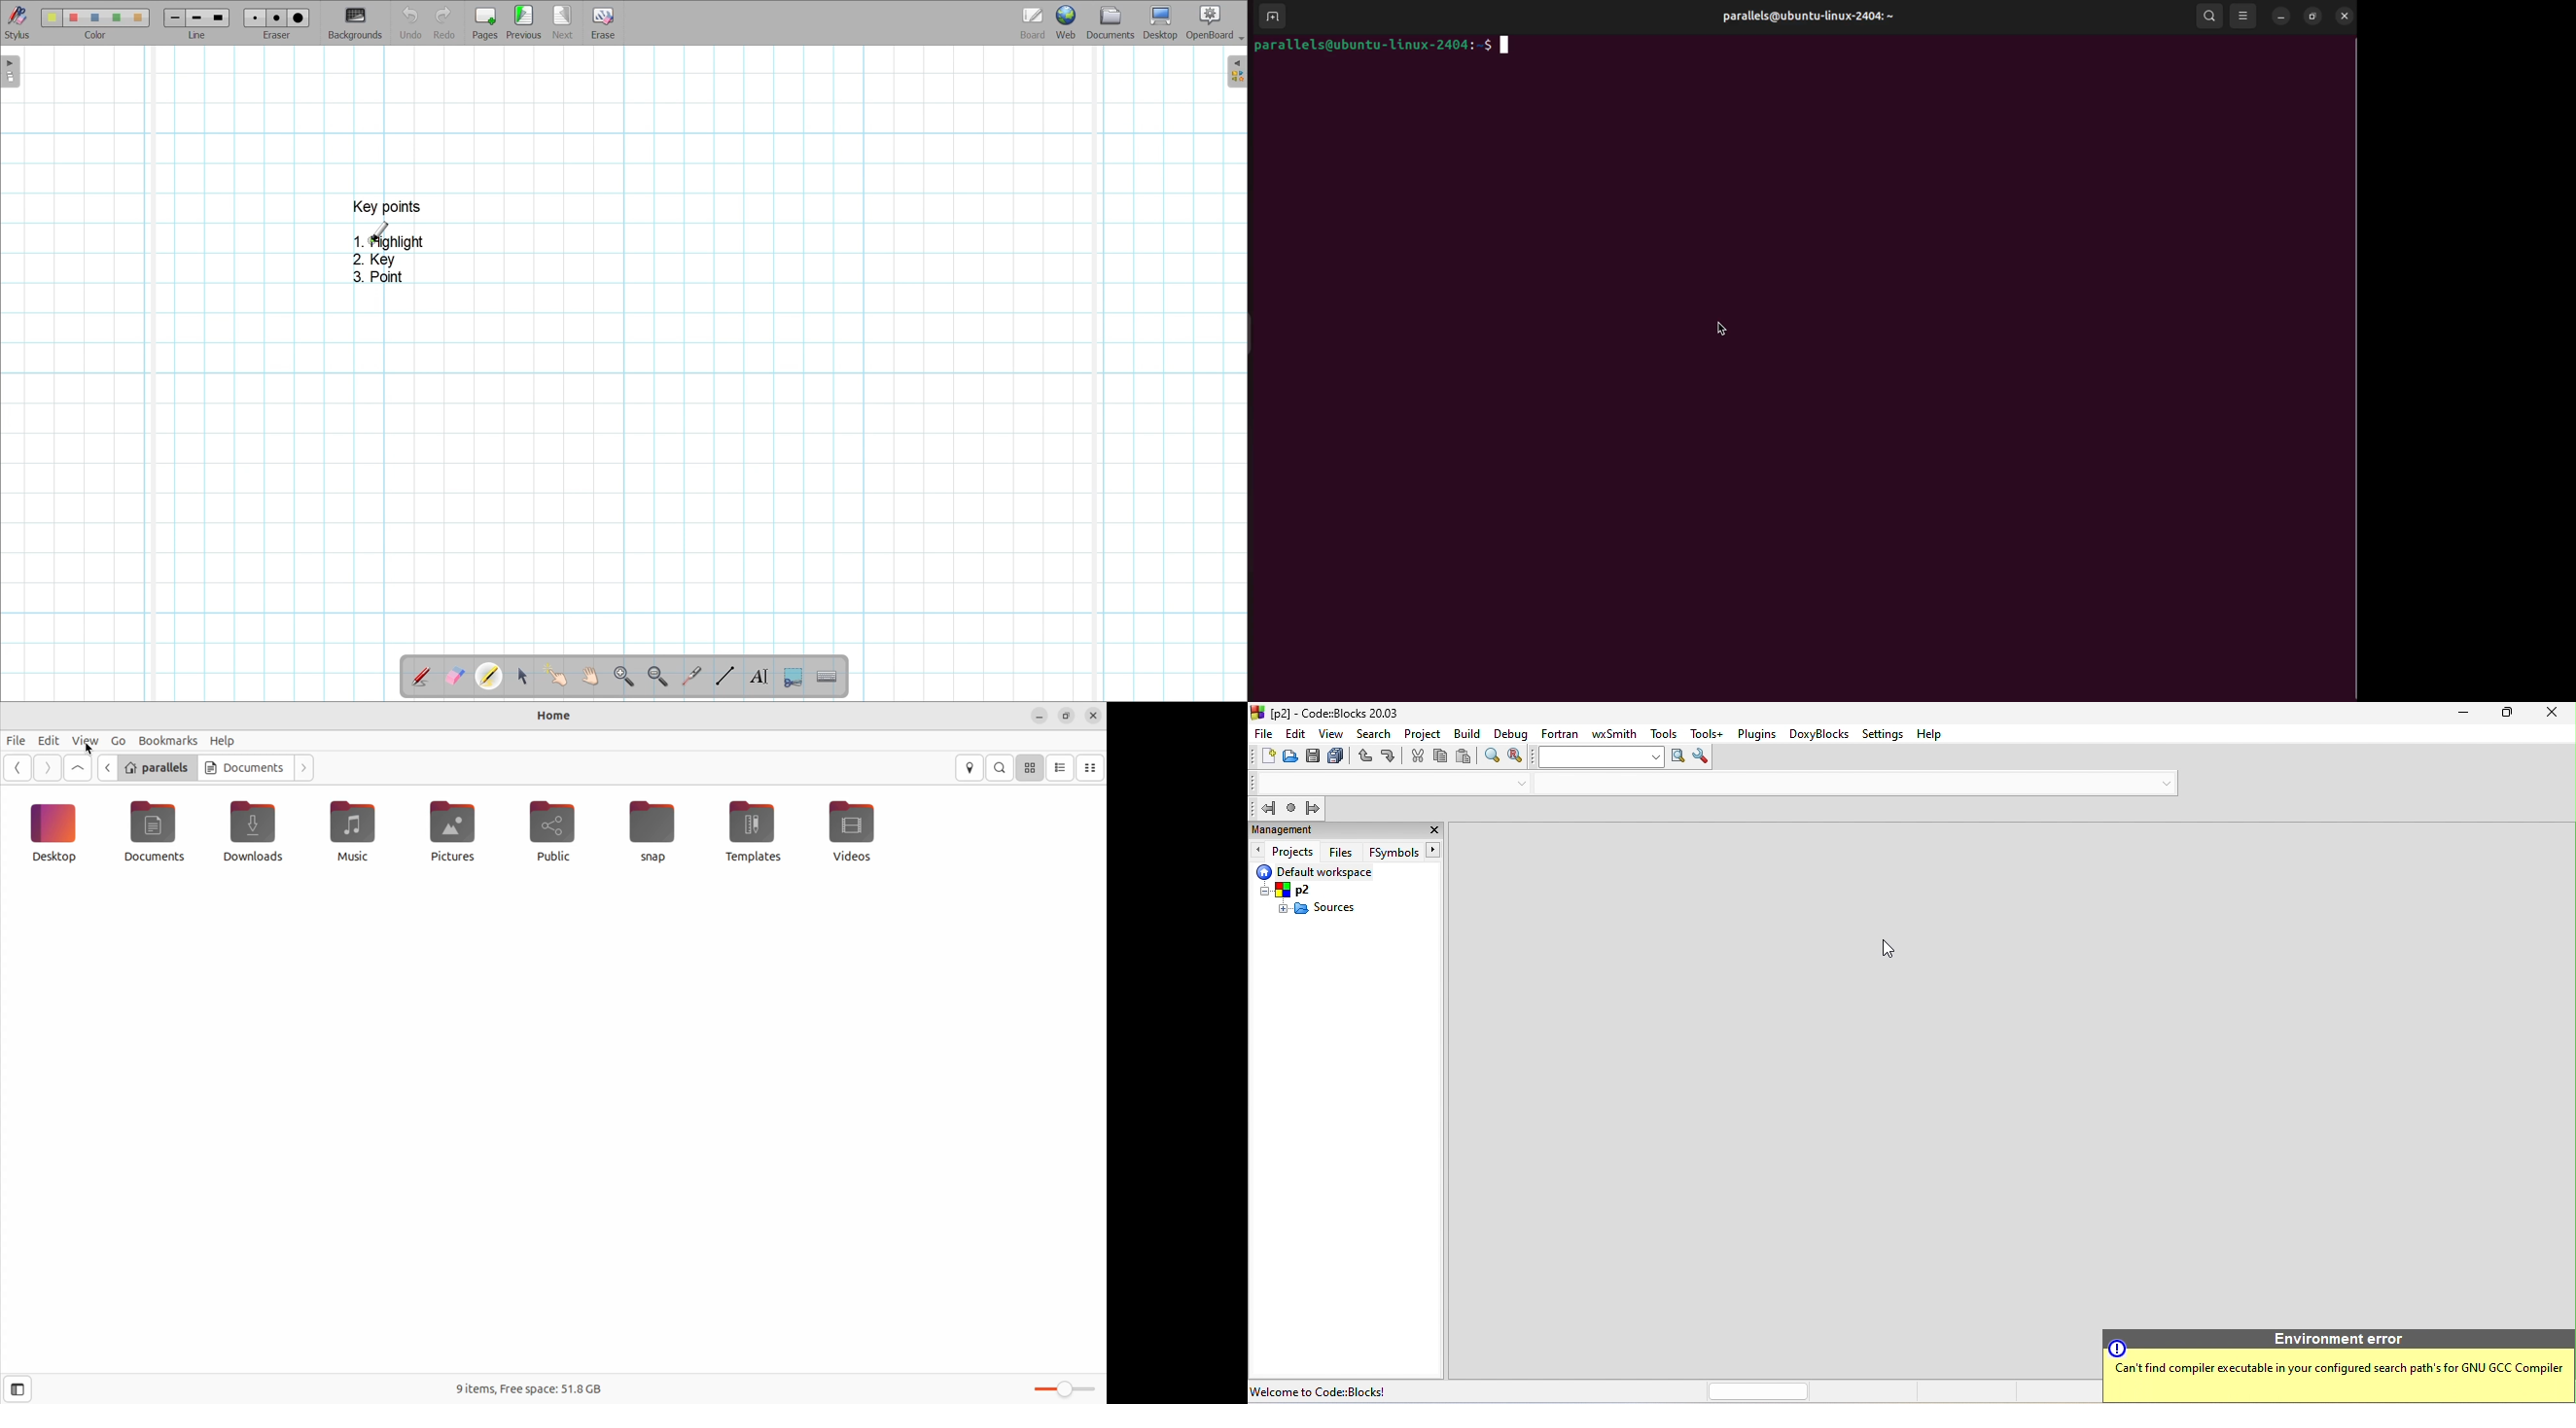 This screenshot has width=2576, height=1428. What do you see at coordinates (1423, 734) in the screenshot?
I see `project` at bounding box center [1423, 734].